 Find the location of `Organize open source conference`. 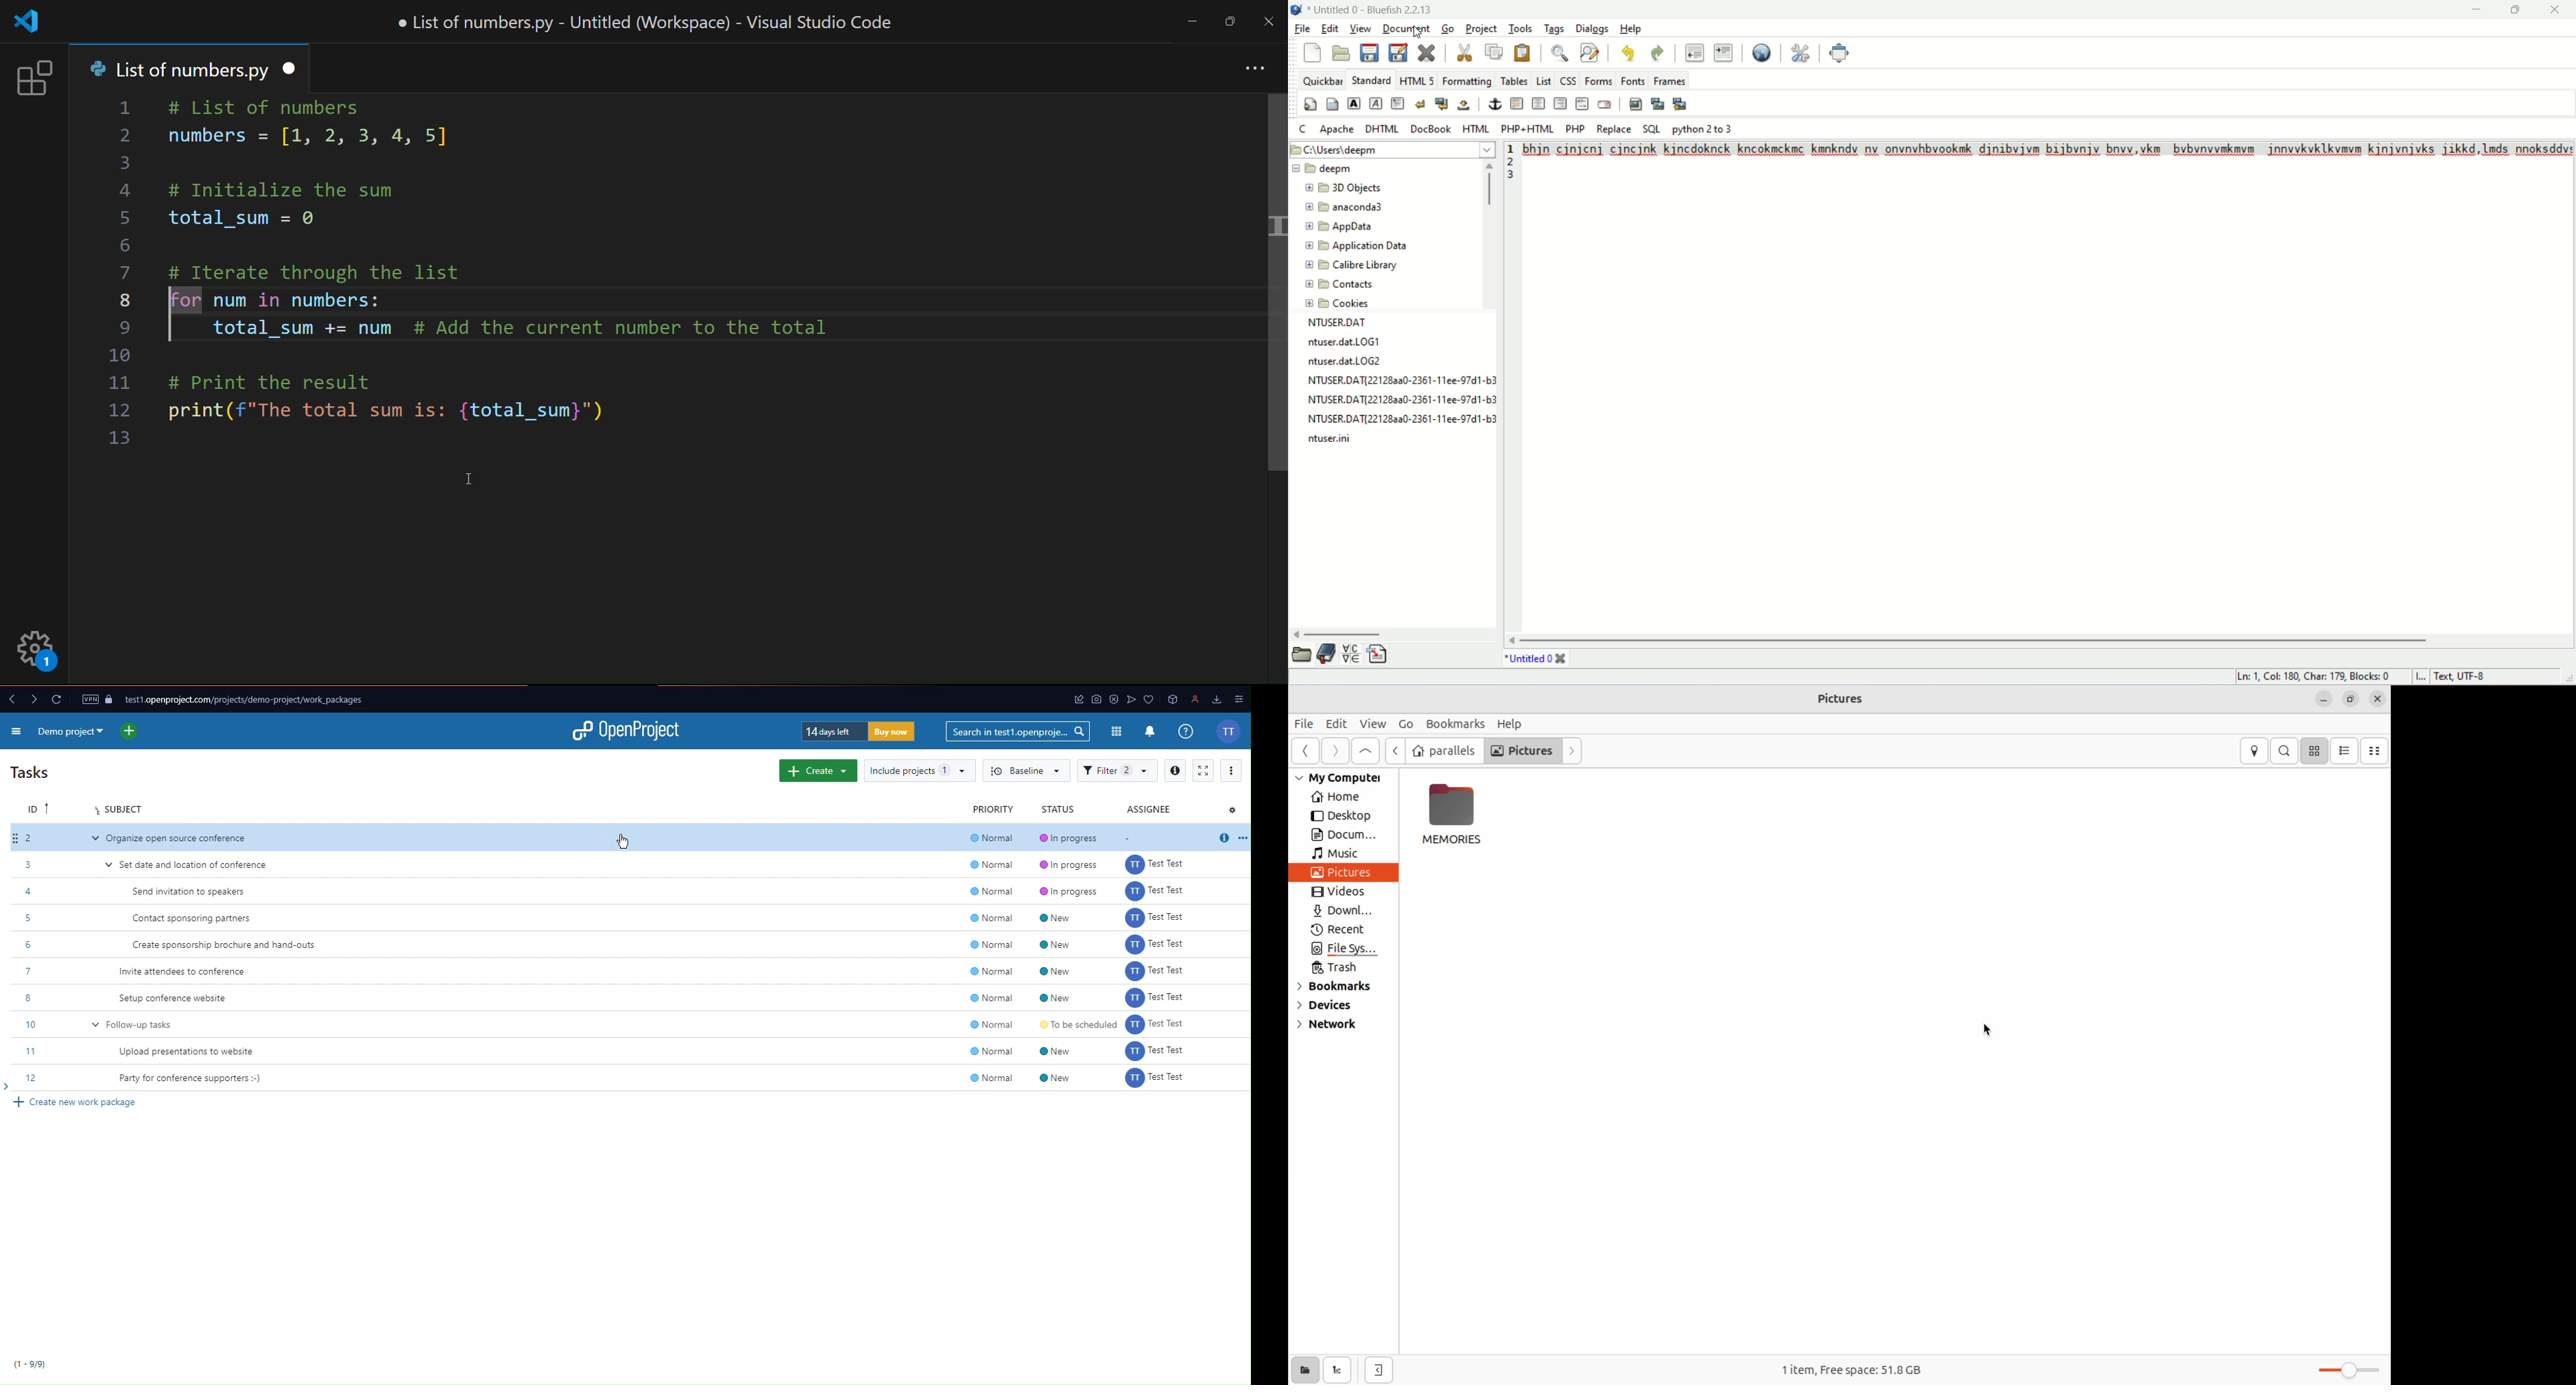

Organize open source conference is located at coordinates (168, 838).